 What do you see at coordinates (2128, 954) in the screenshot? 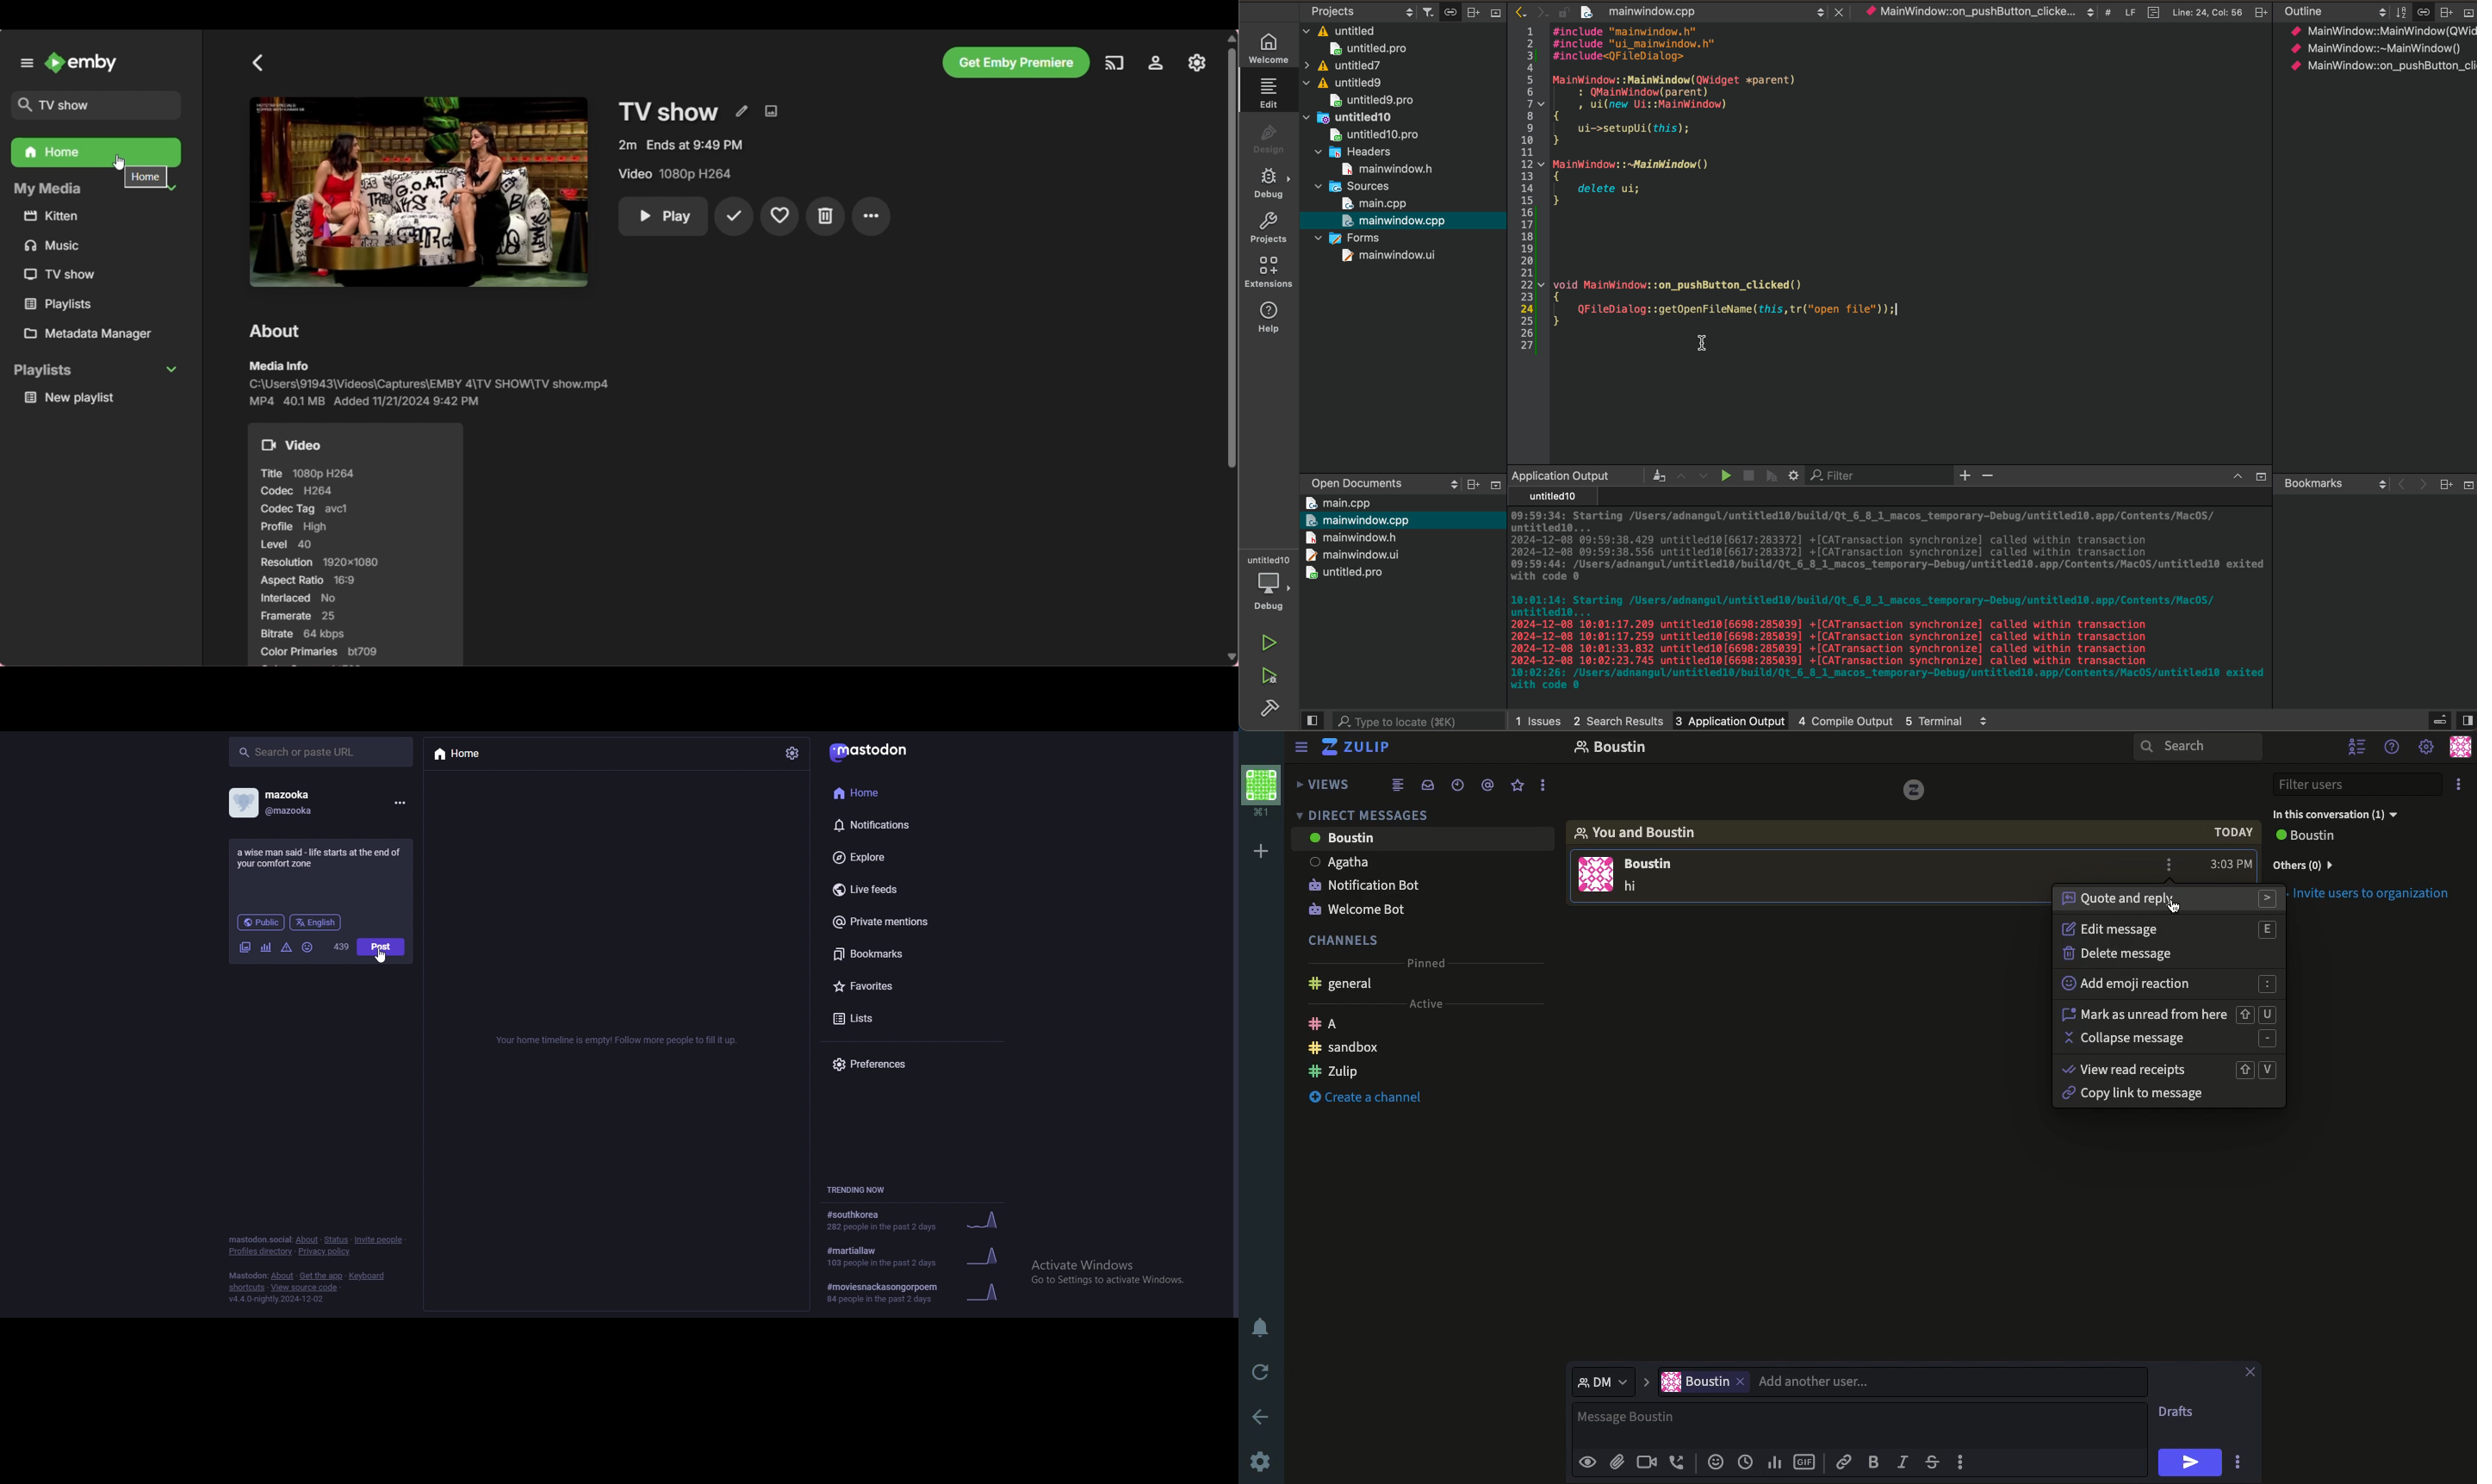
I see `Delete message` at bounding box center [2128, 954].